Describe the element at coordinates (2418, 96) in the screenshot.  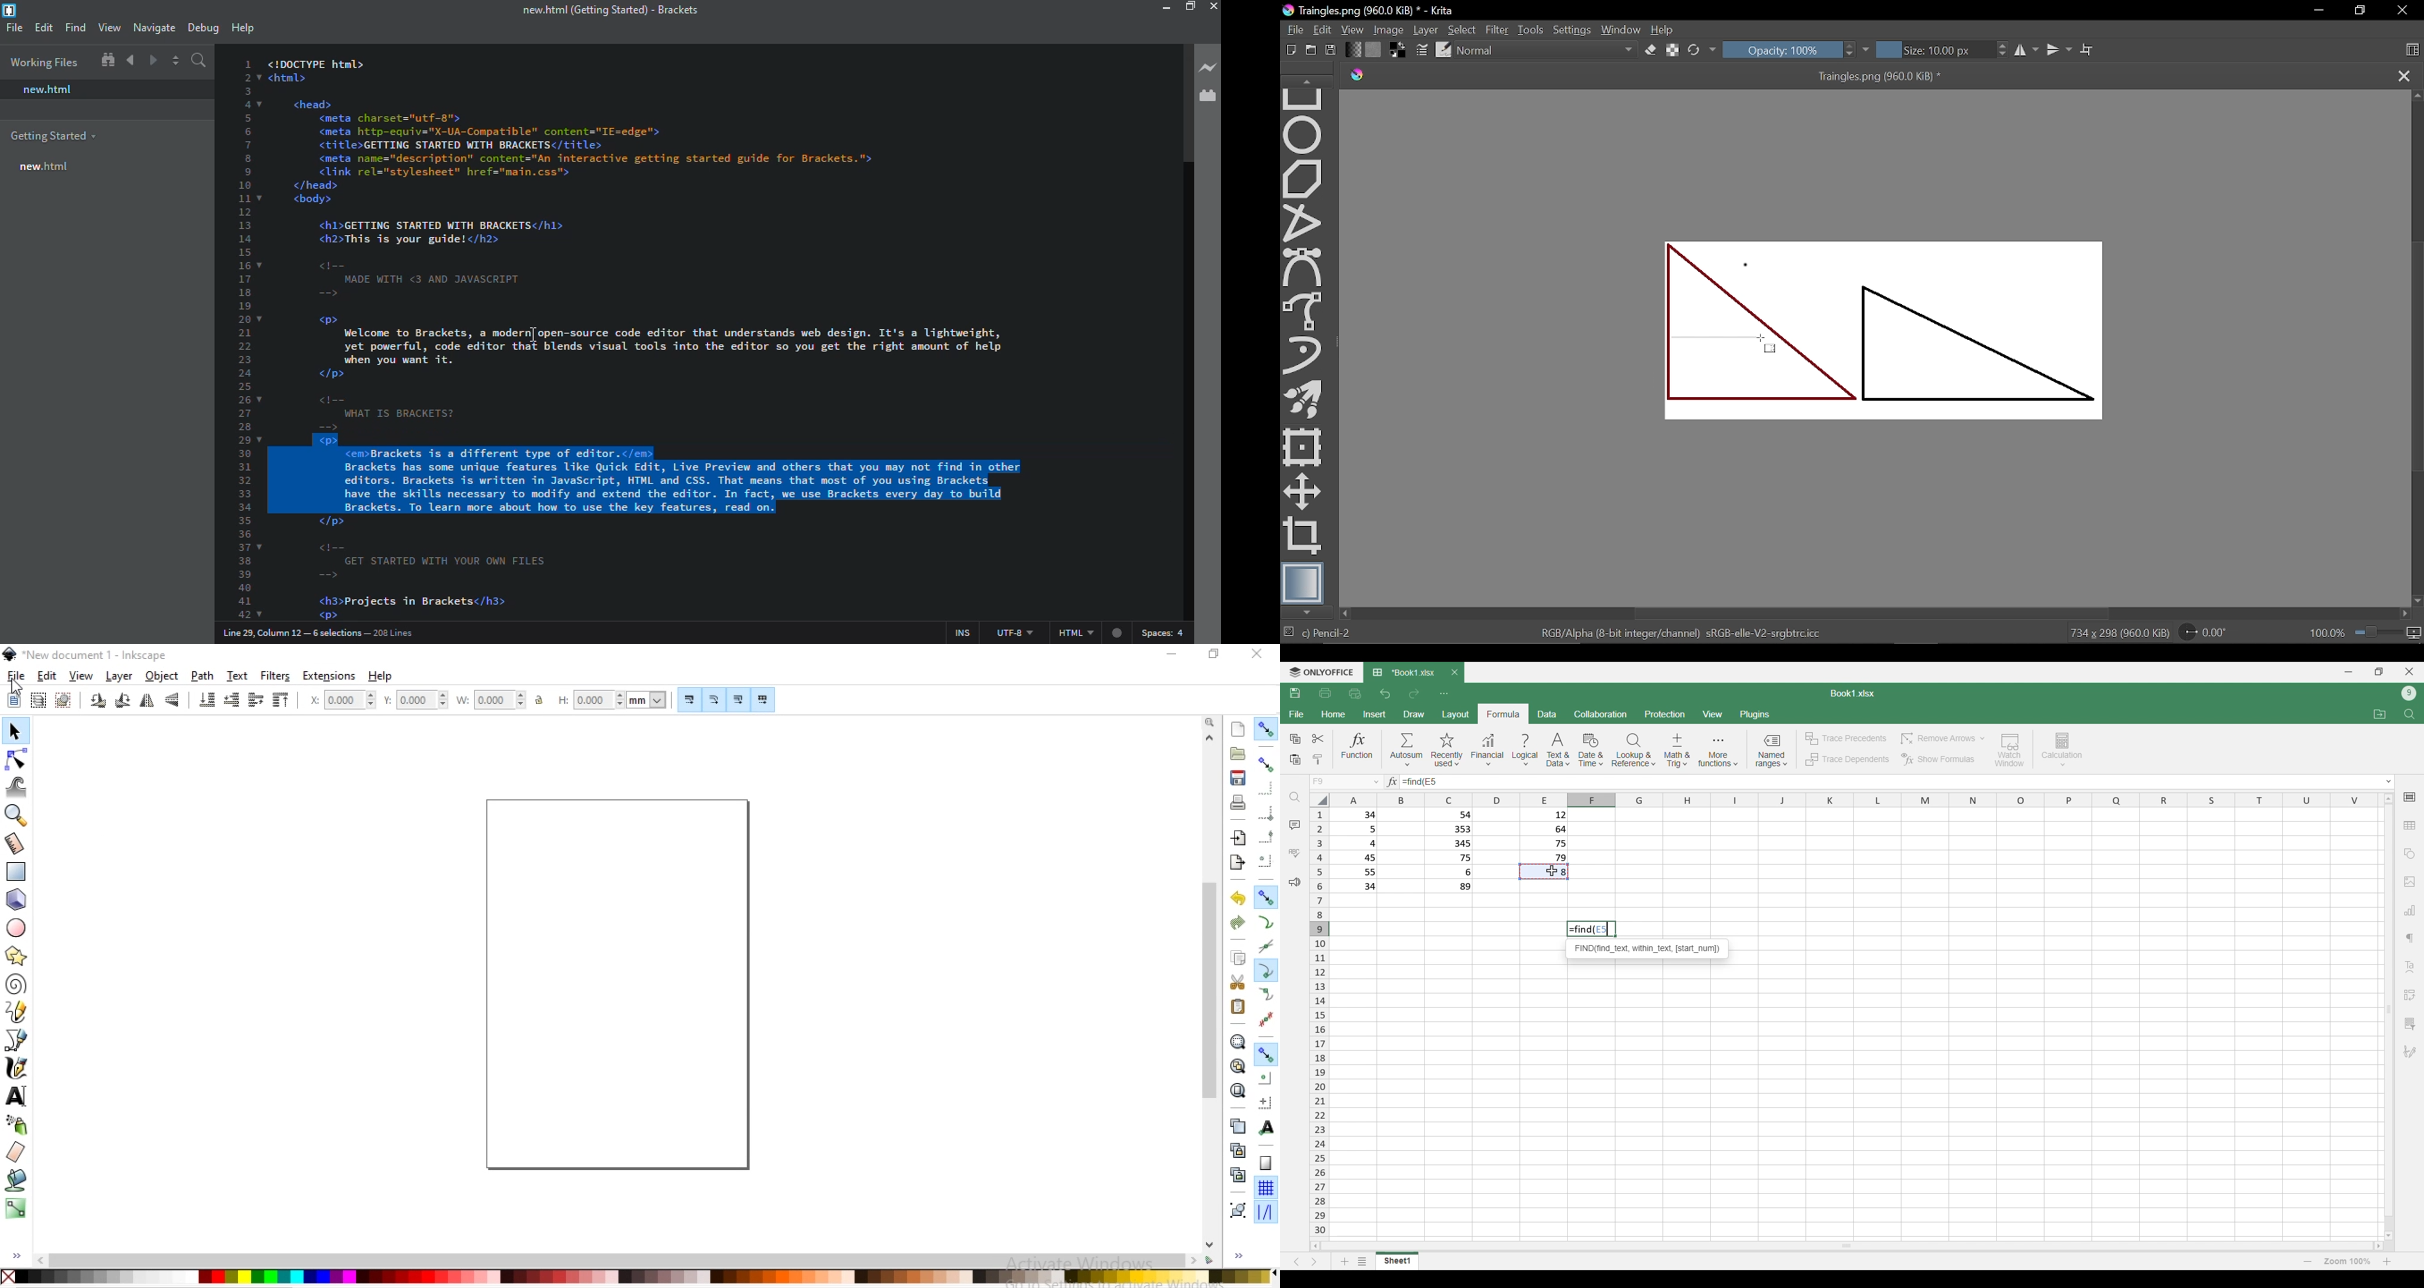
I see `Move up` at that location.